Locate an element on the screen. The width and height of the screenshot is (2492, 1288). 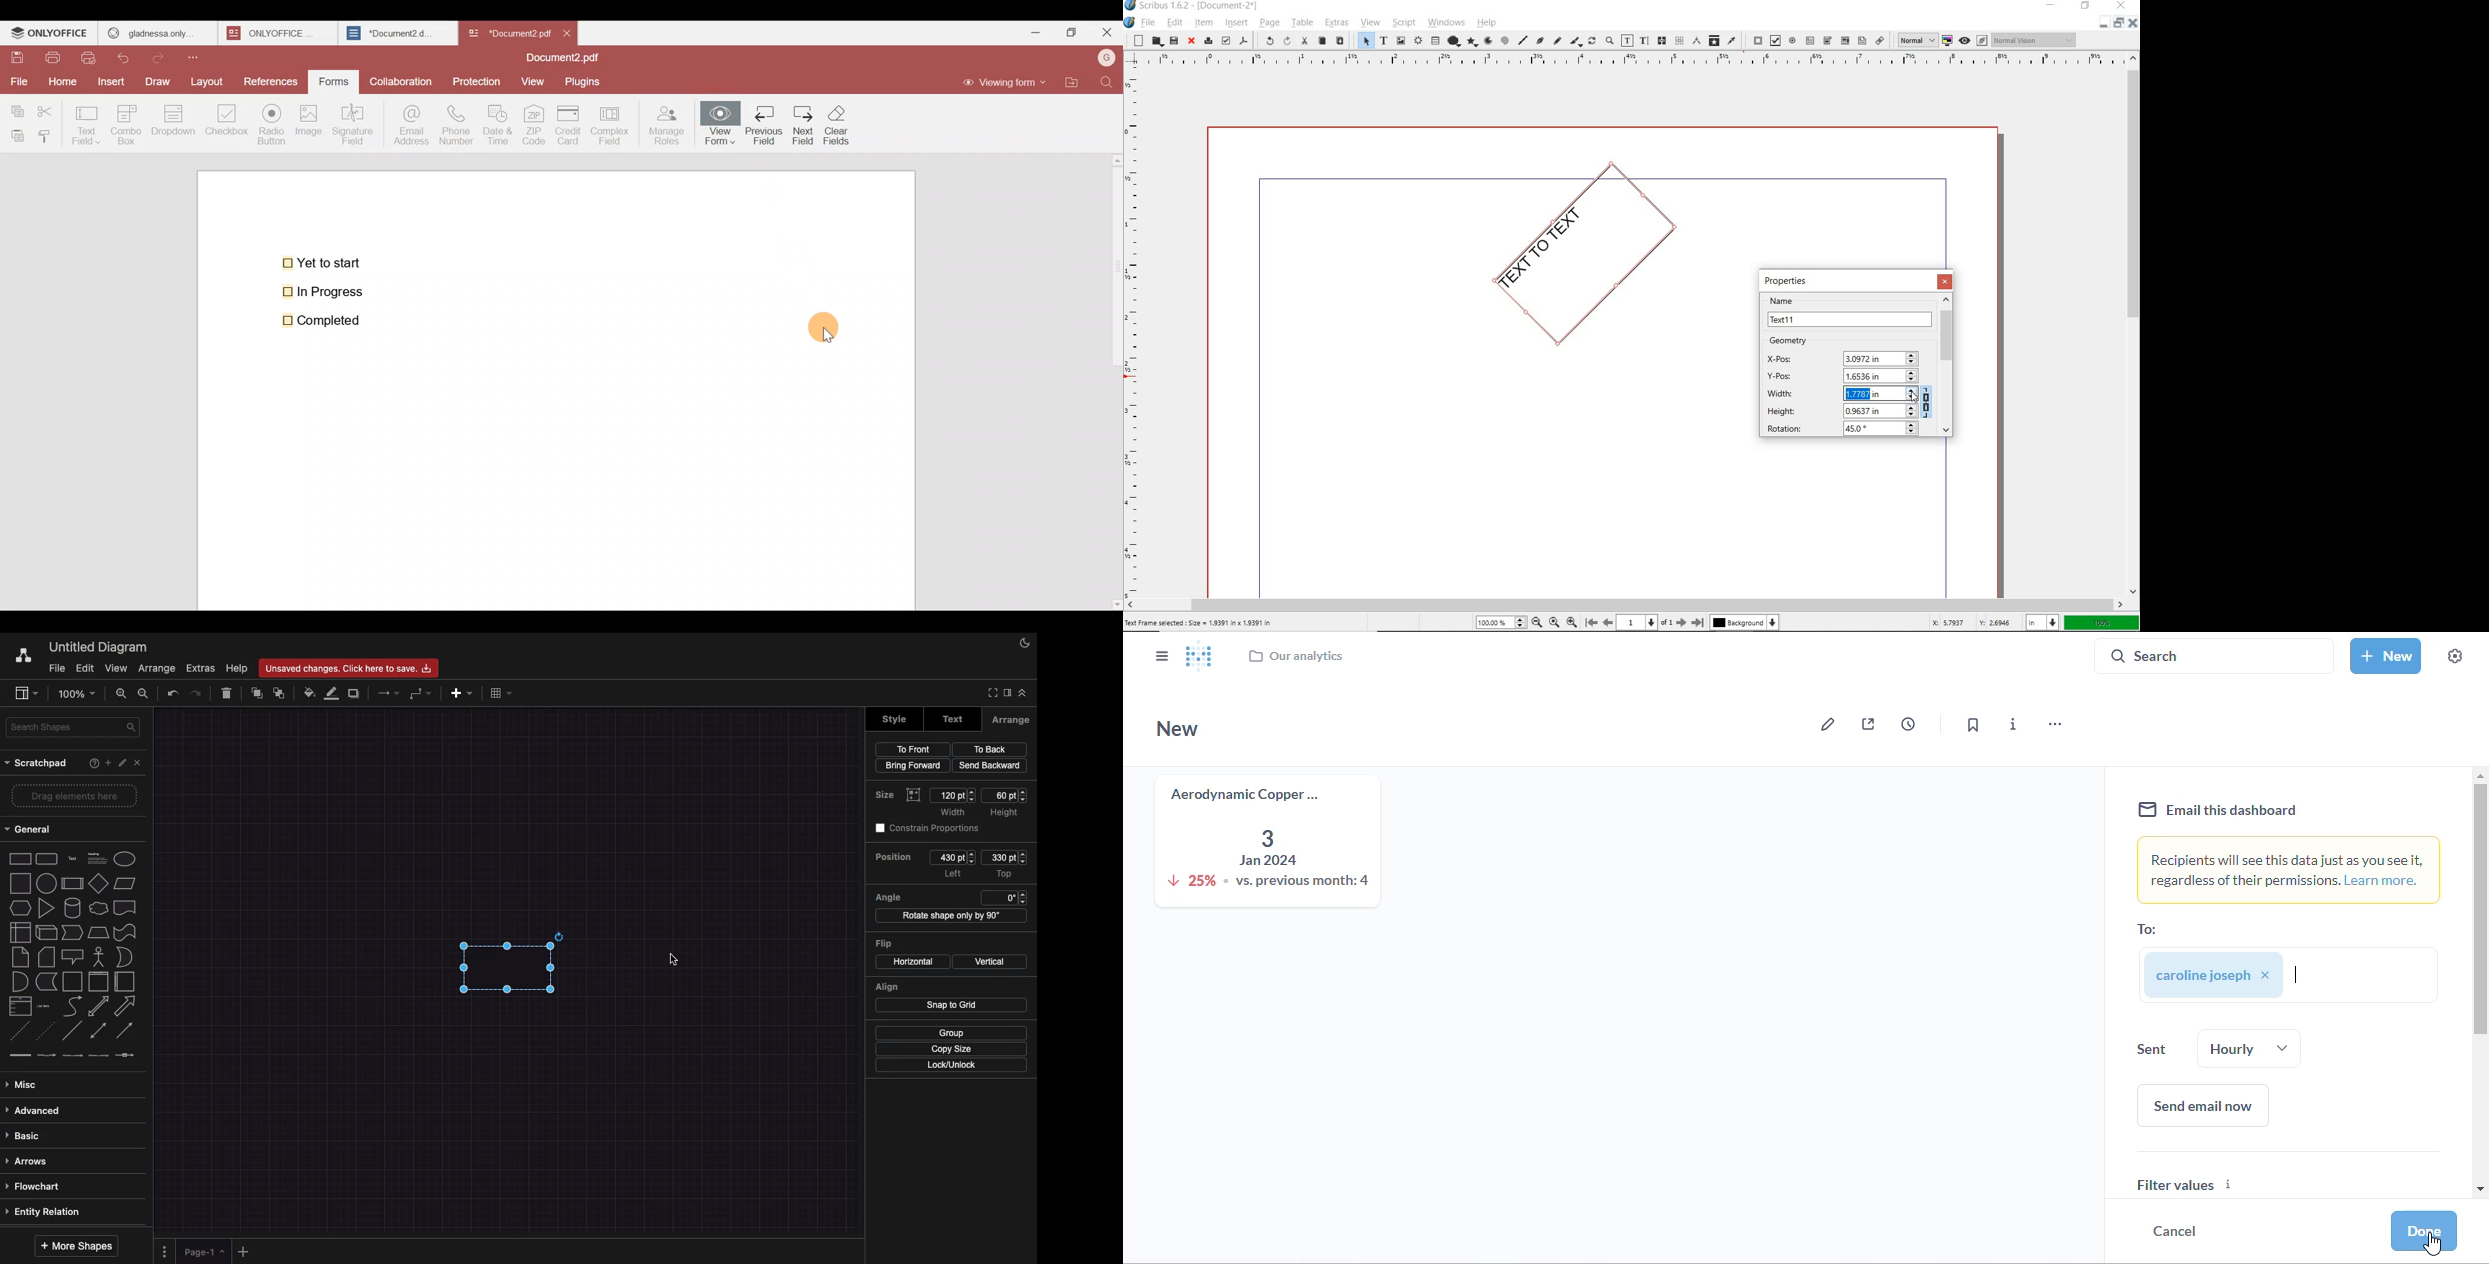
Yet to start is located at coordinates (324, 262).